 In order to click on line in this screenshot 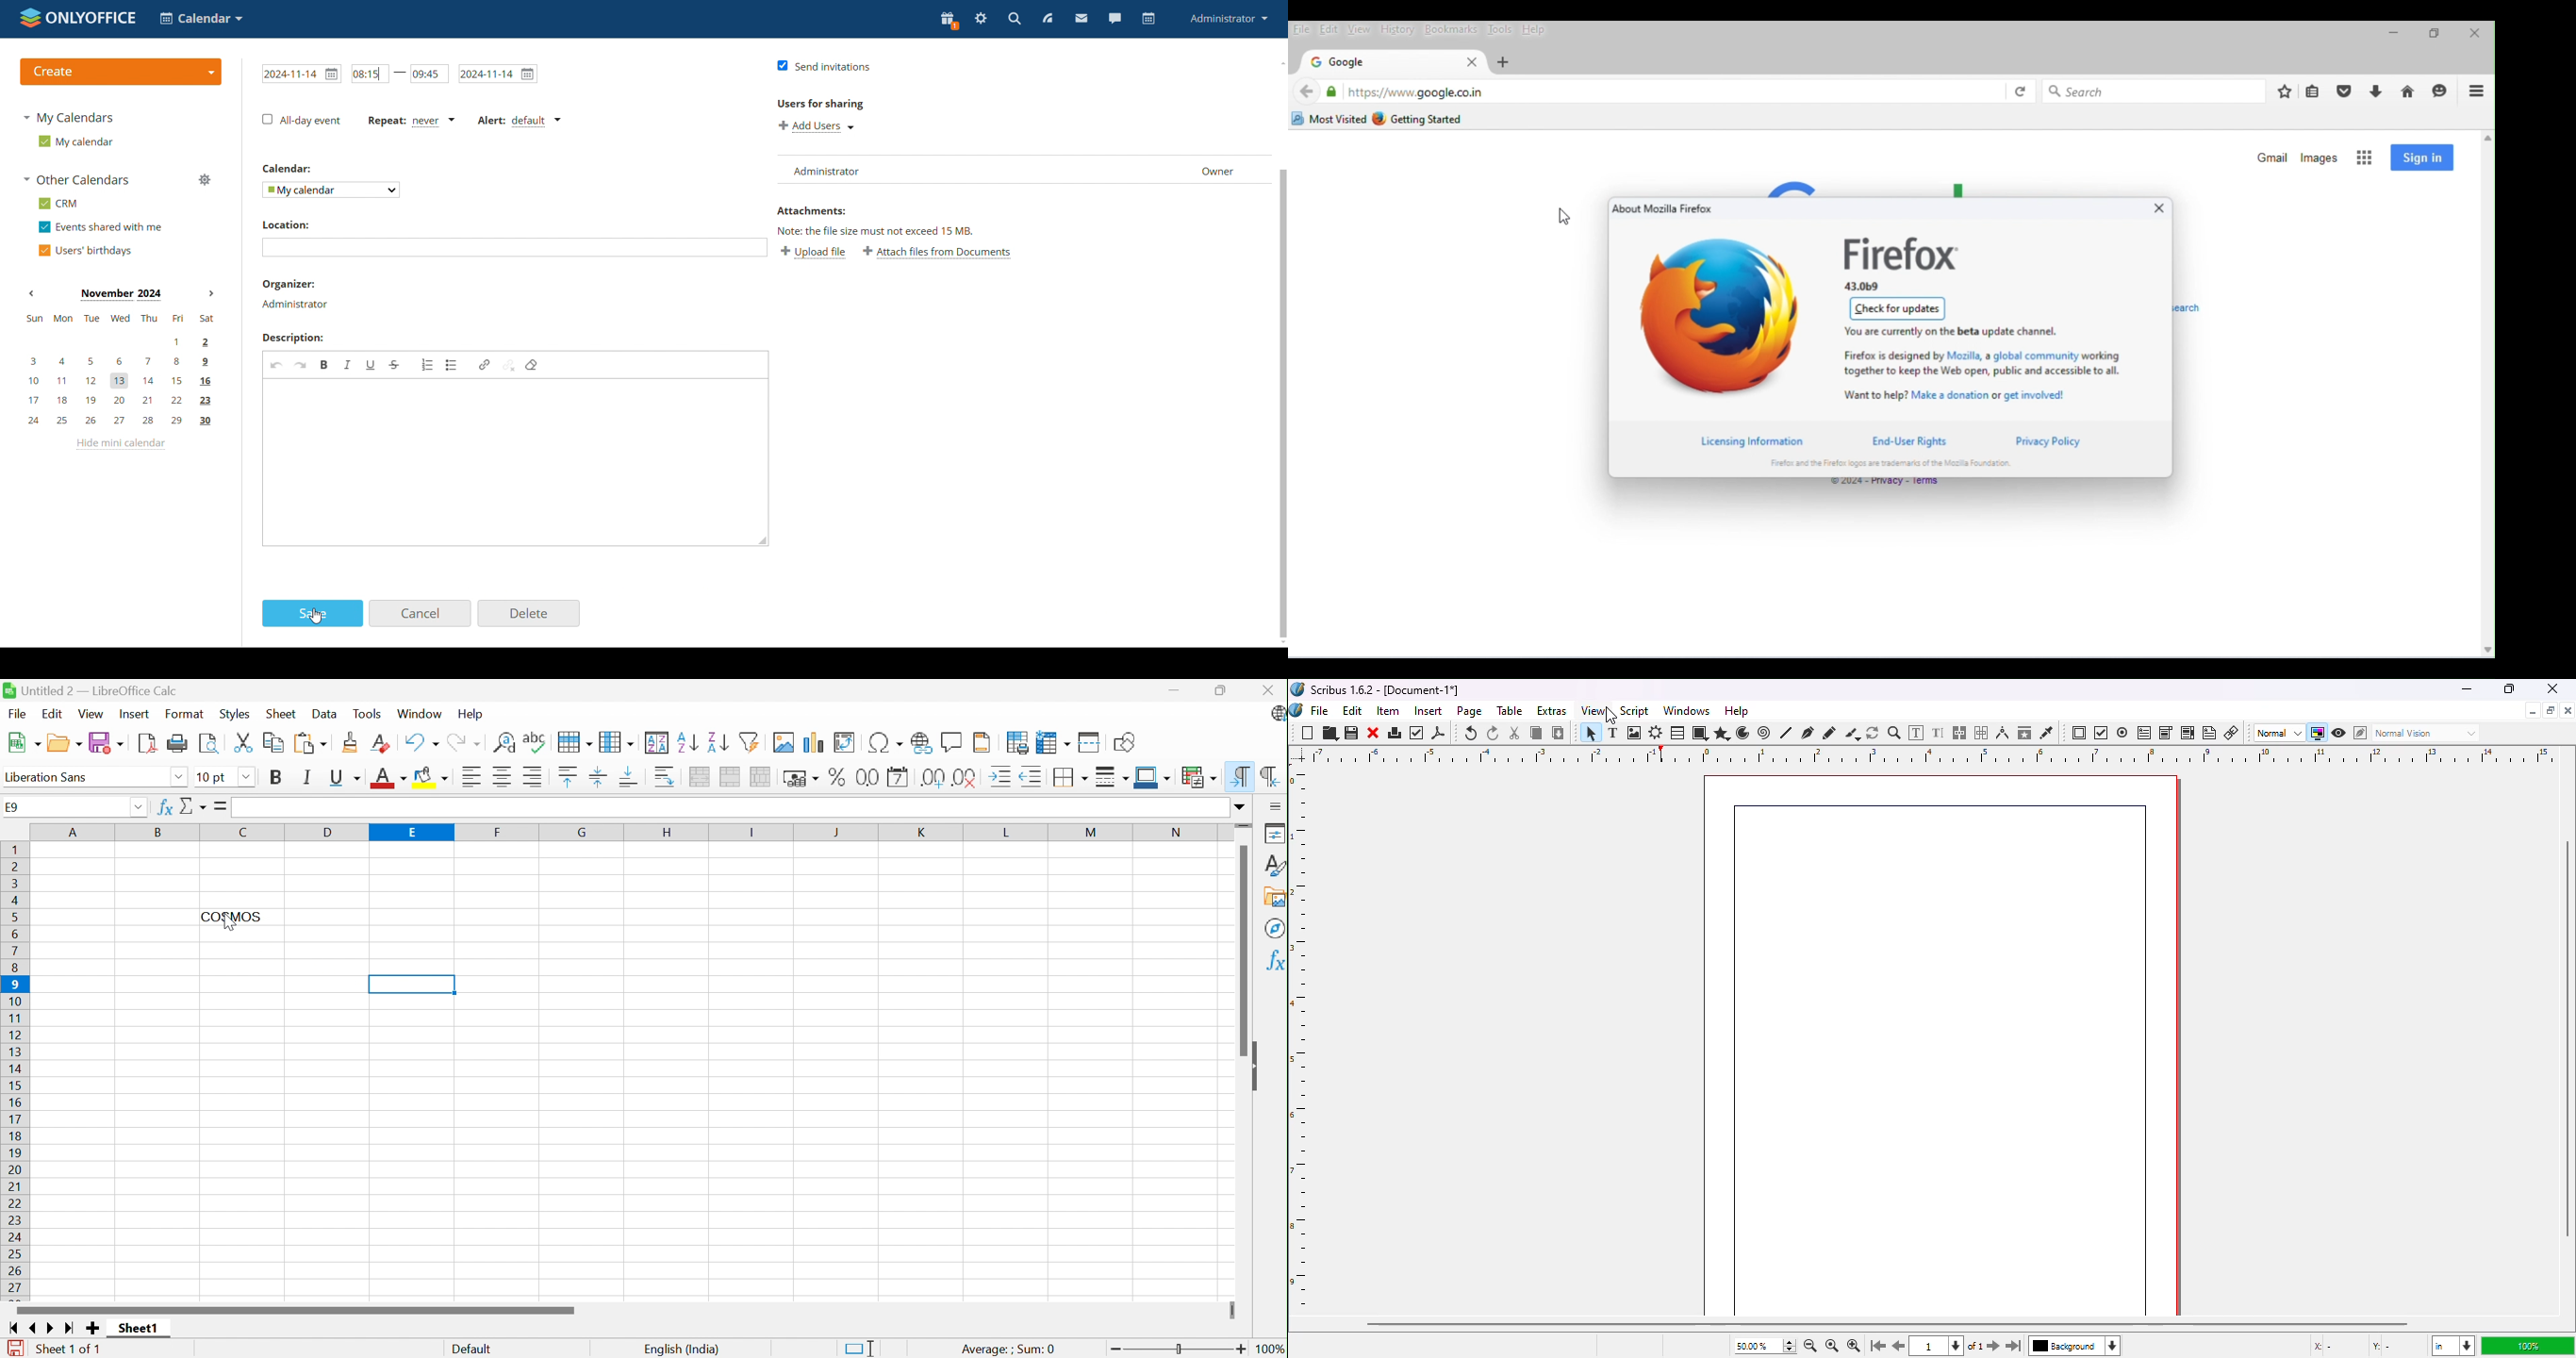, I will do `click(1787, 733)`.